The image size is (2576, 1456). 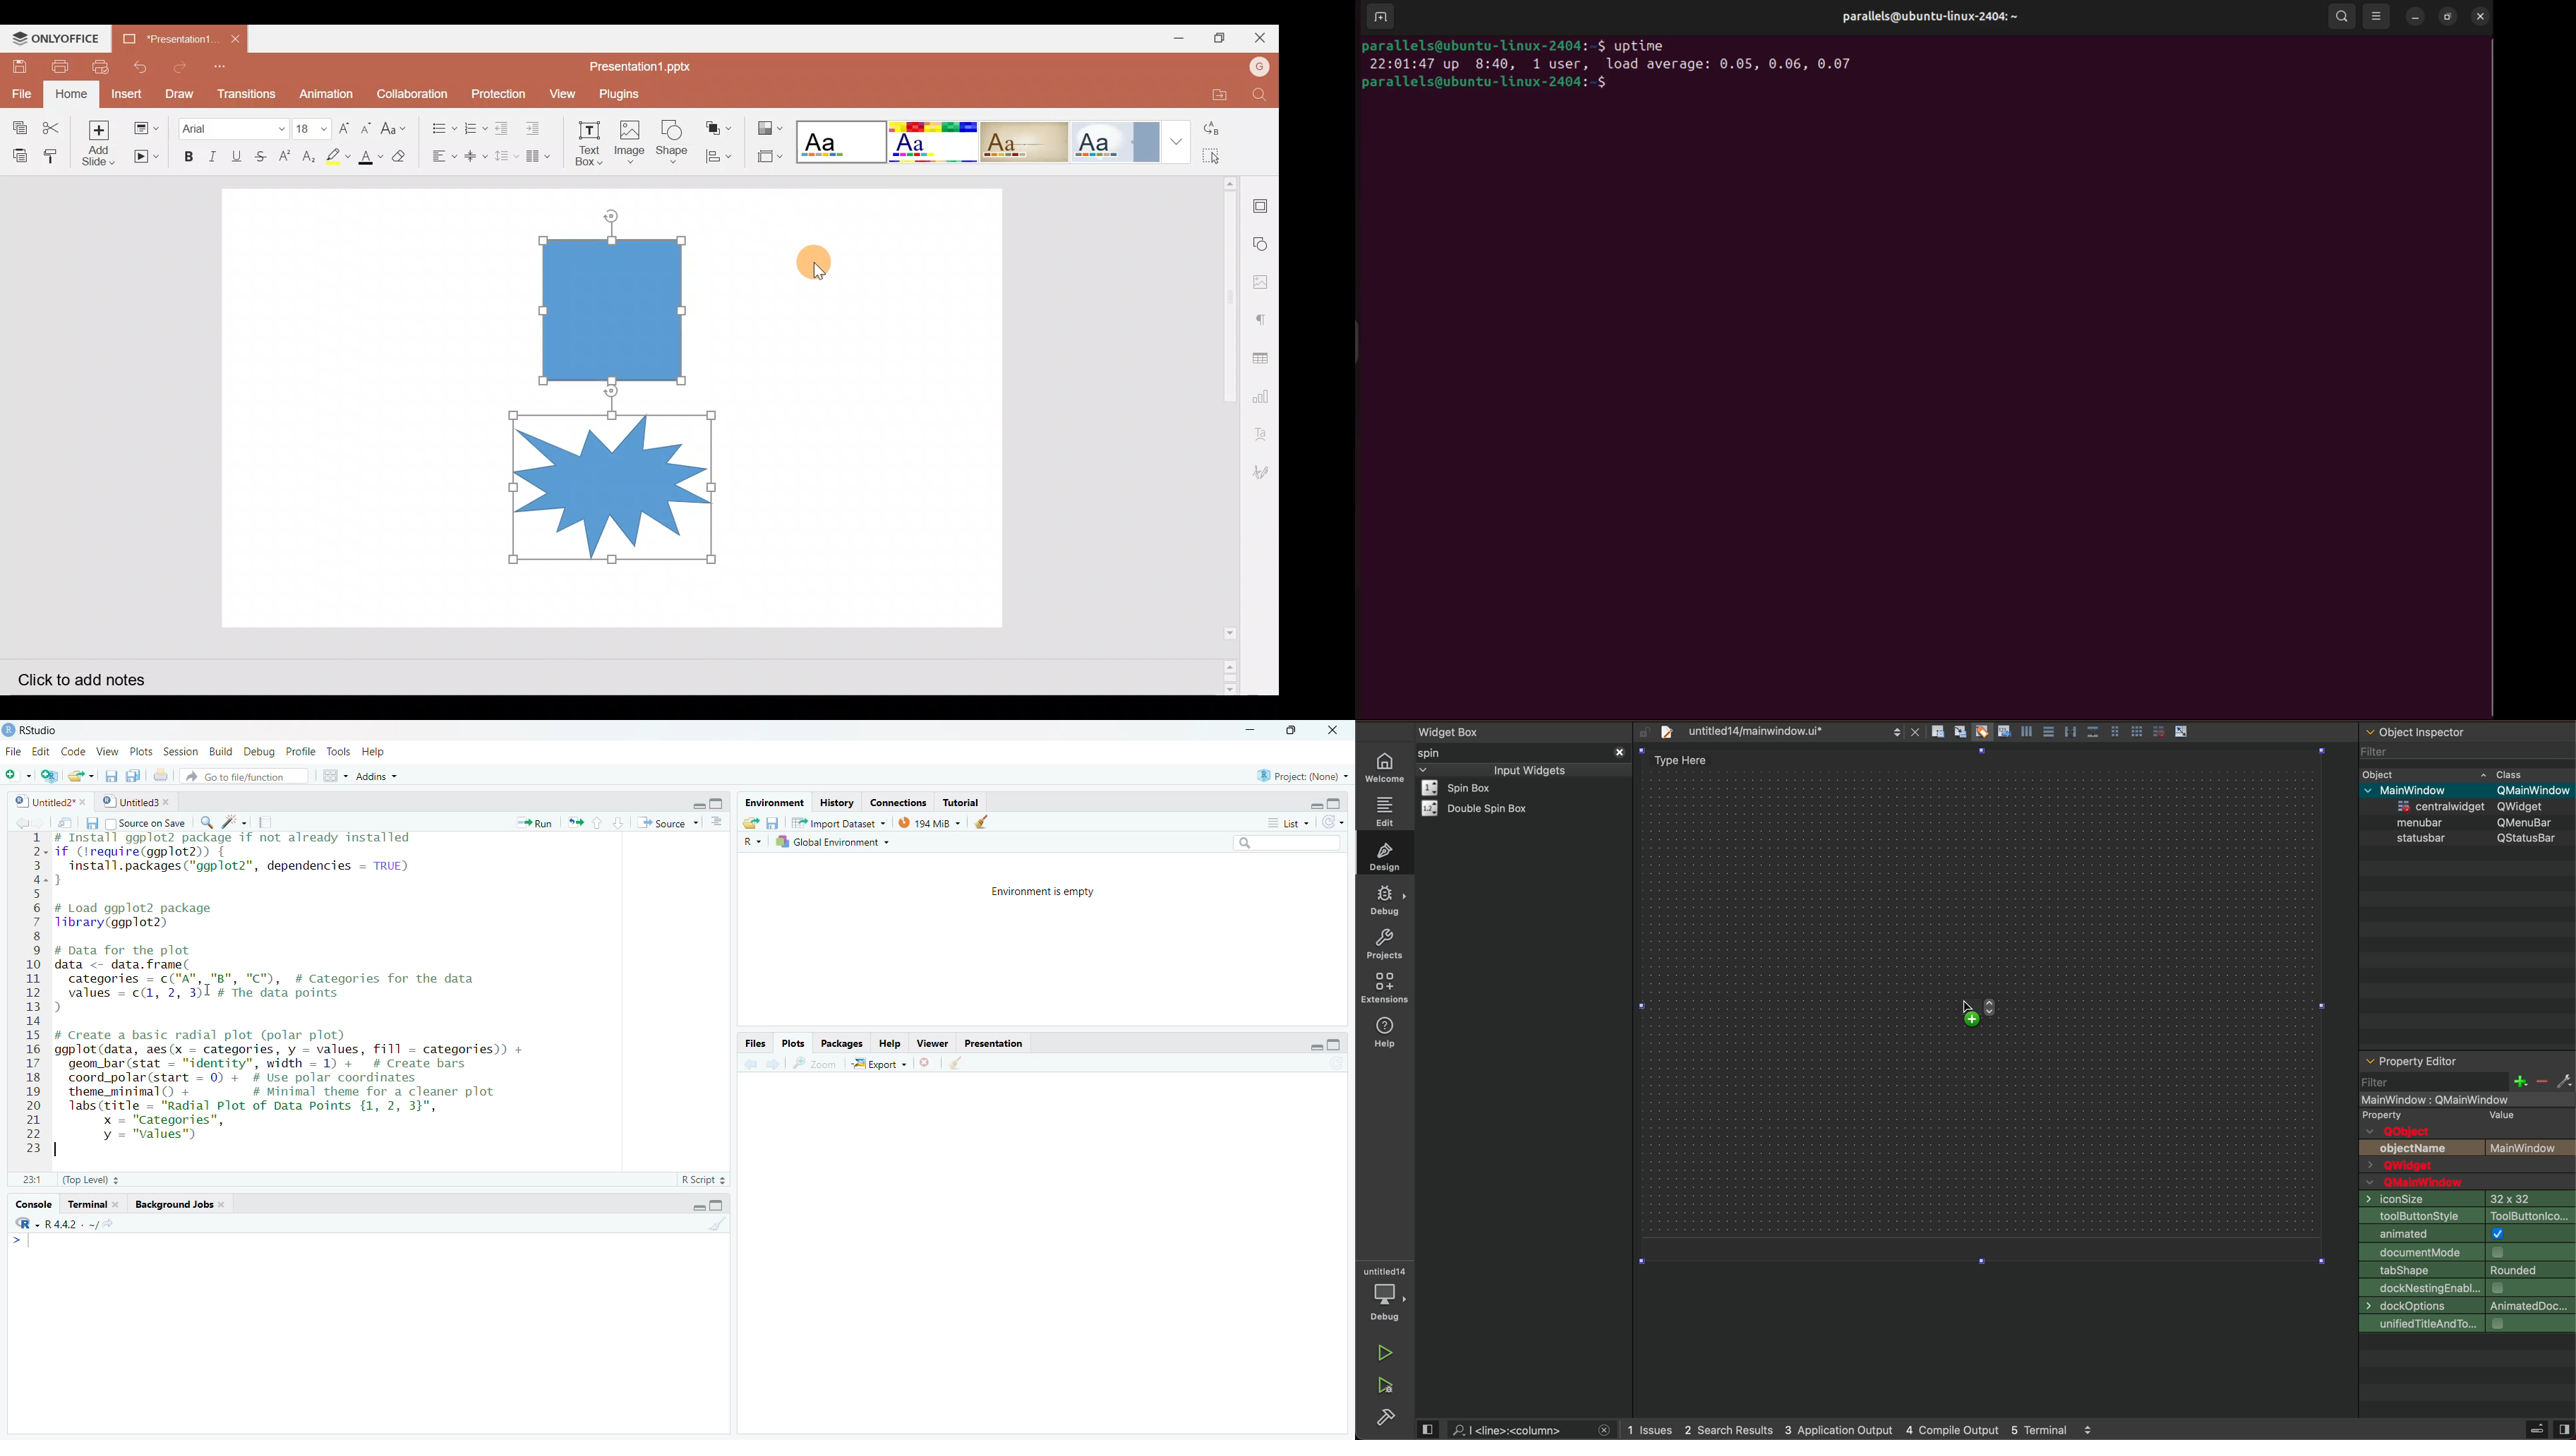 I want to click on Arrow, so click(x=16, y=1242).